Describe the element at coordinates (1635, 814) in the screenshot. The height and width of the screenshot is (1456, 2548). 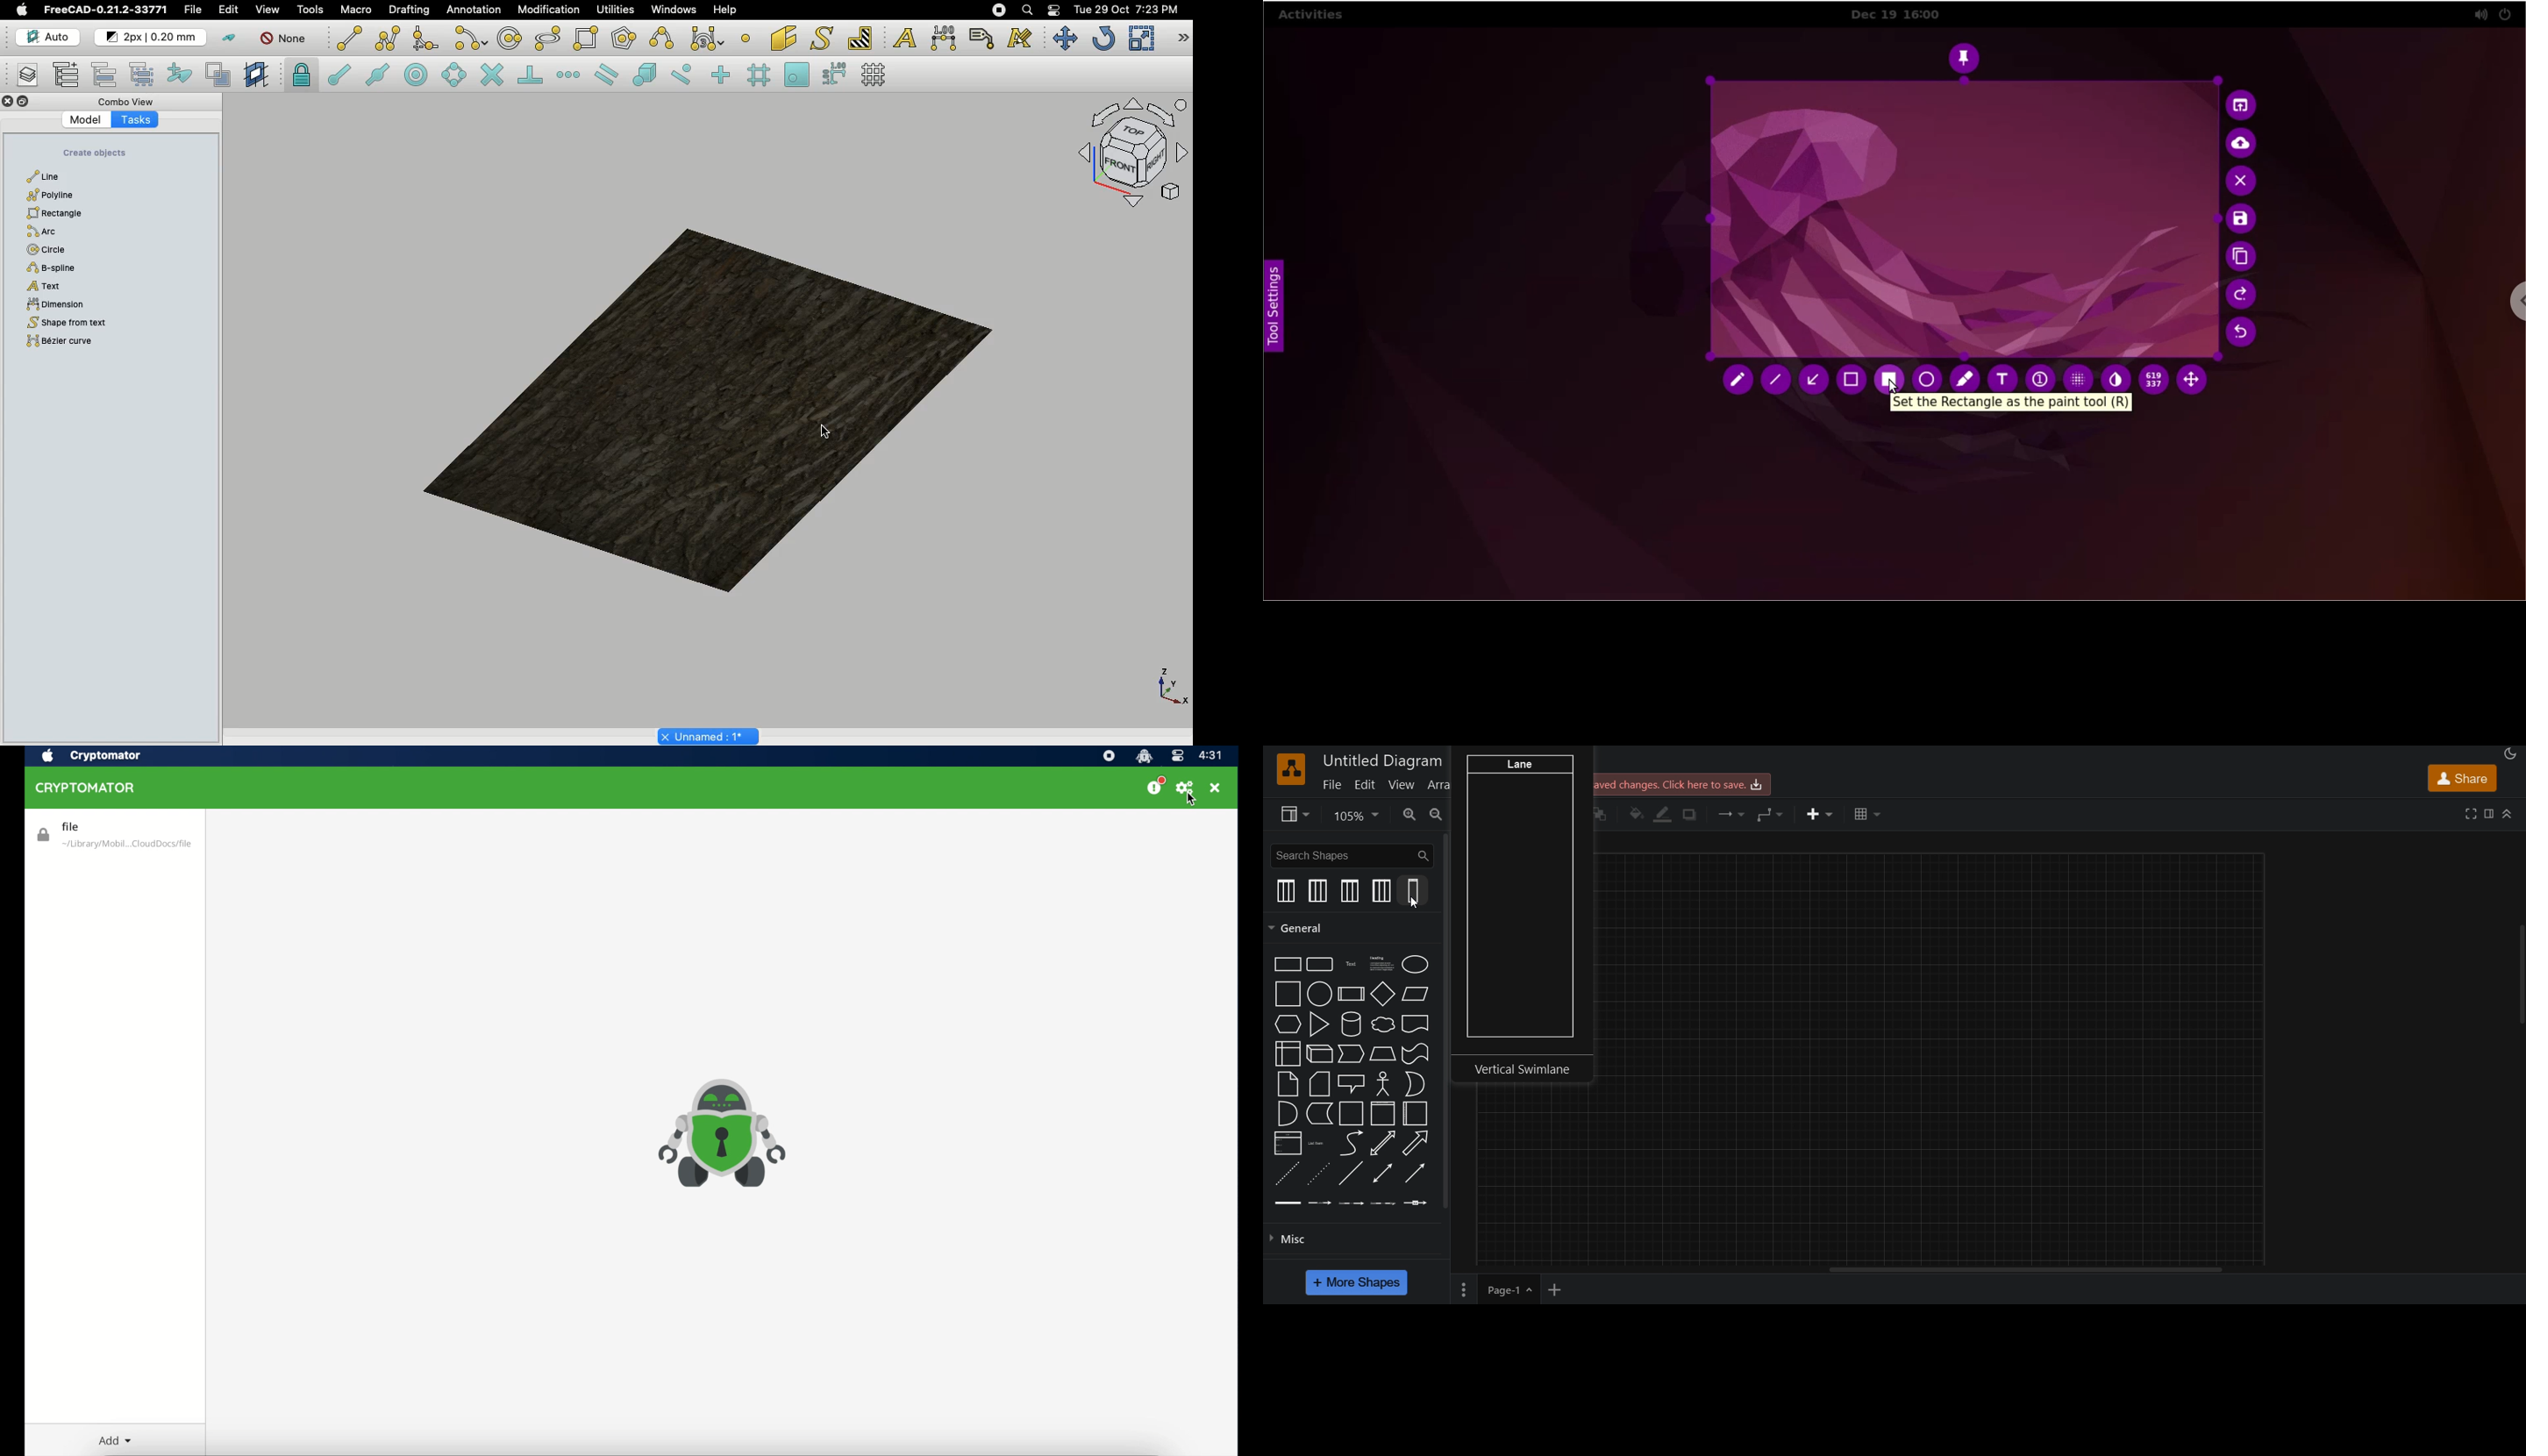
I see `fill color` at that location.